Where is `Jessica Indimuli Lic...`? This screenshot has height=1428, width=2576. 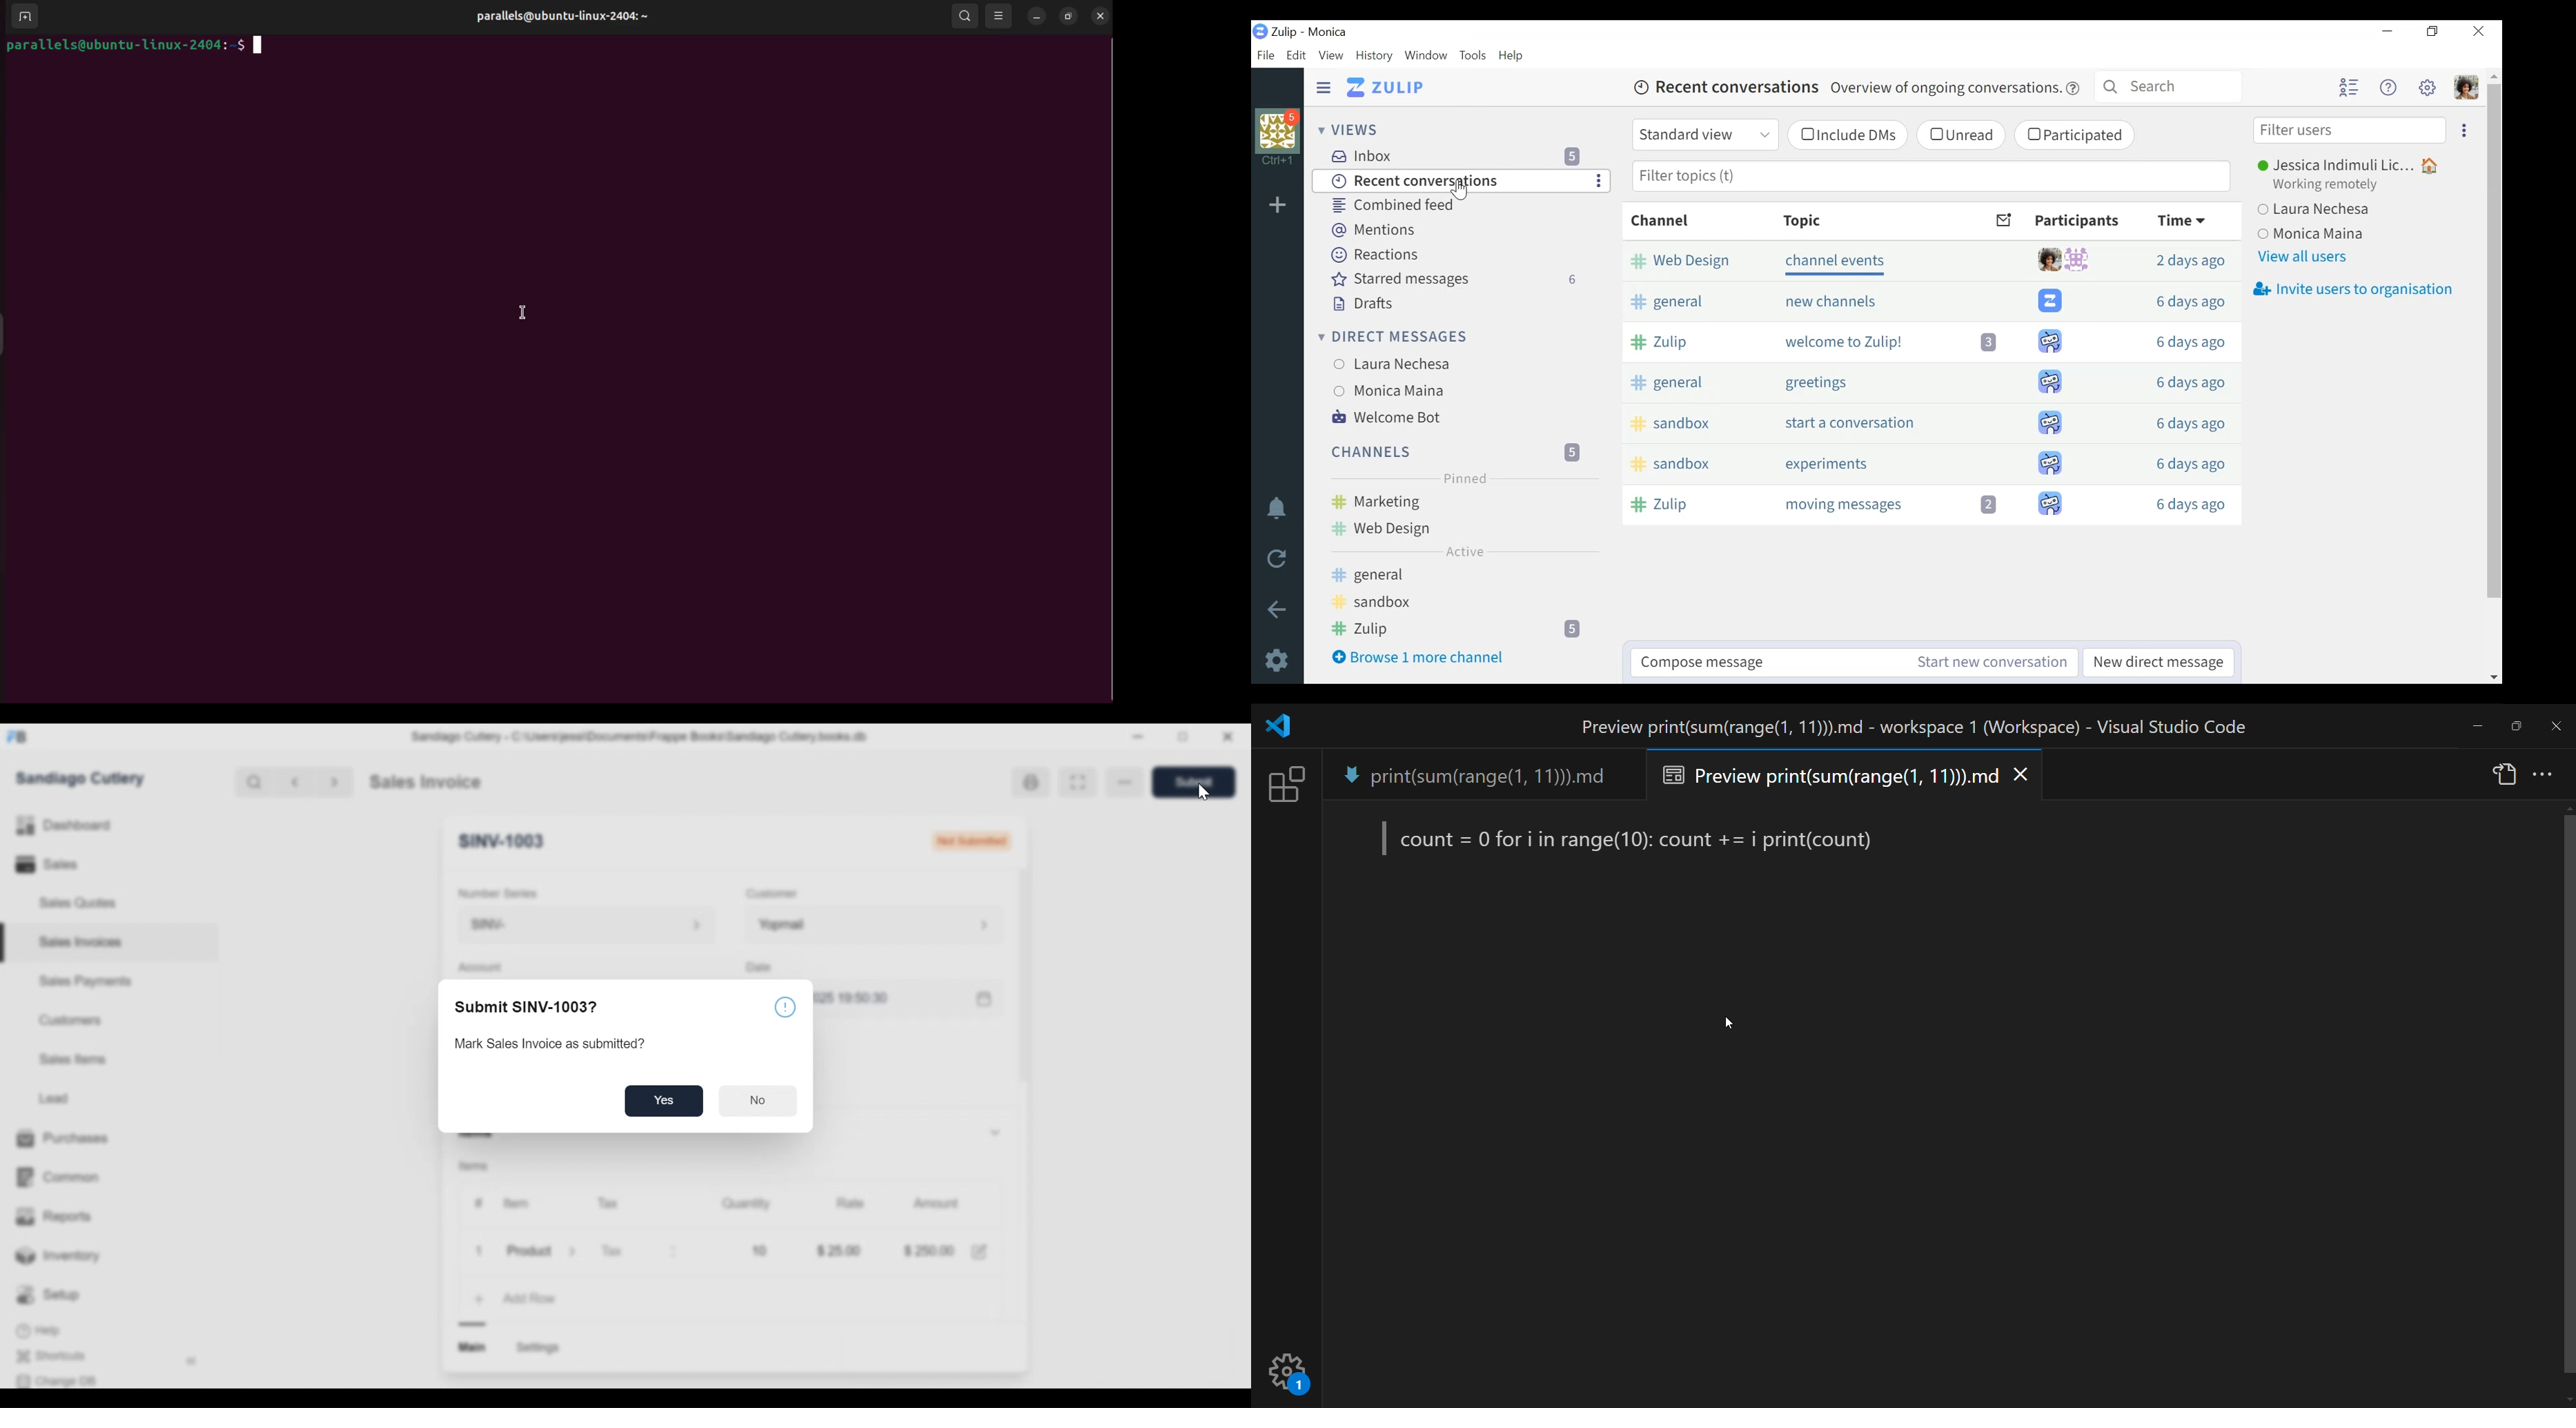
Jessica Indimuli Lic... is located at coordinates (2355, 164).